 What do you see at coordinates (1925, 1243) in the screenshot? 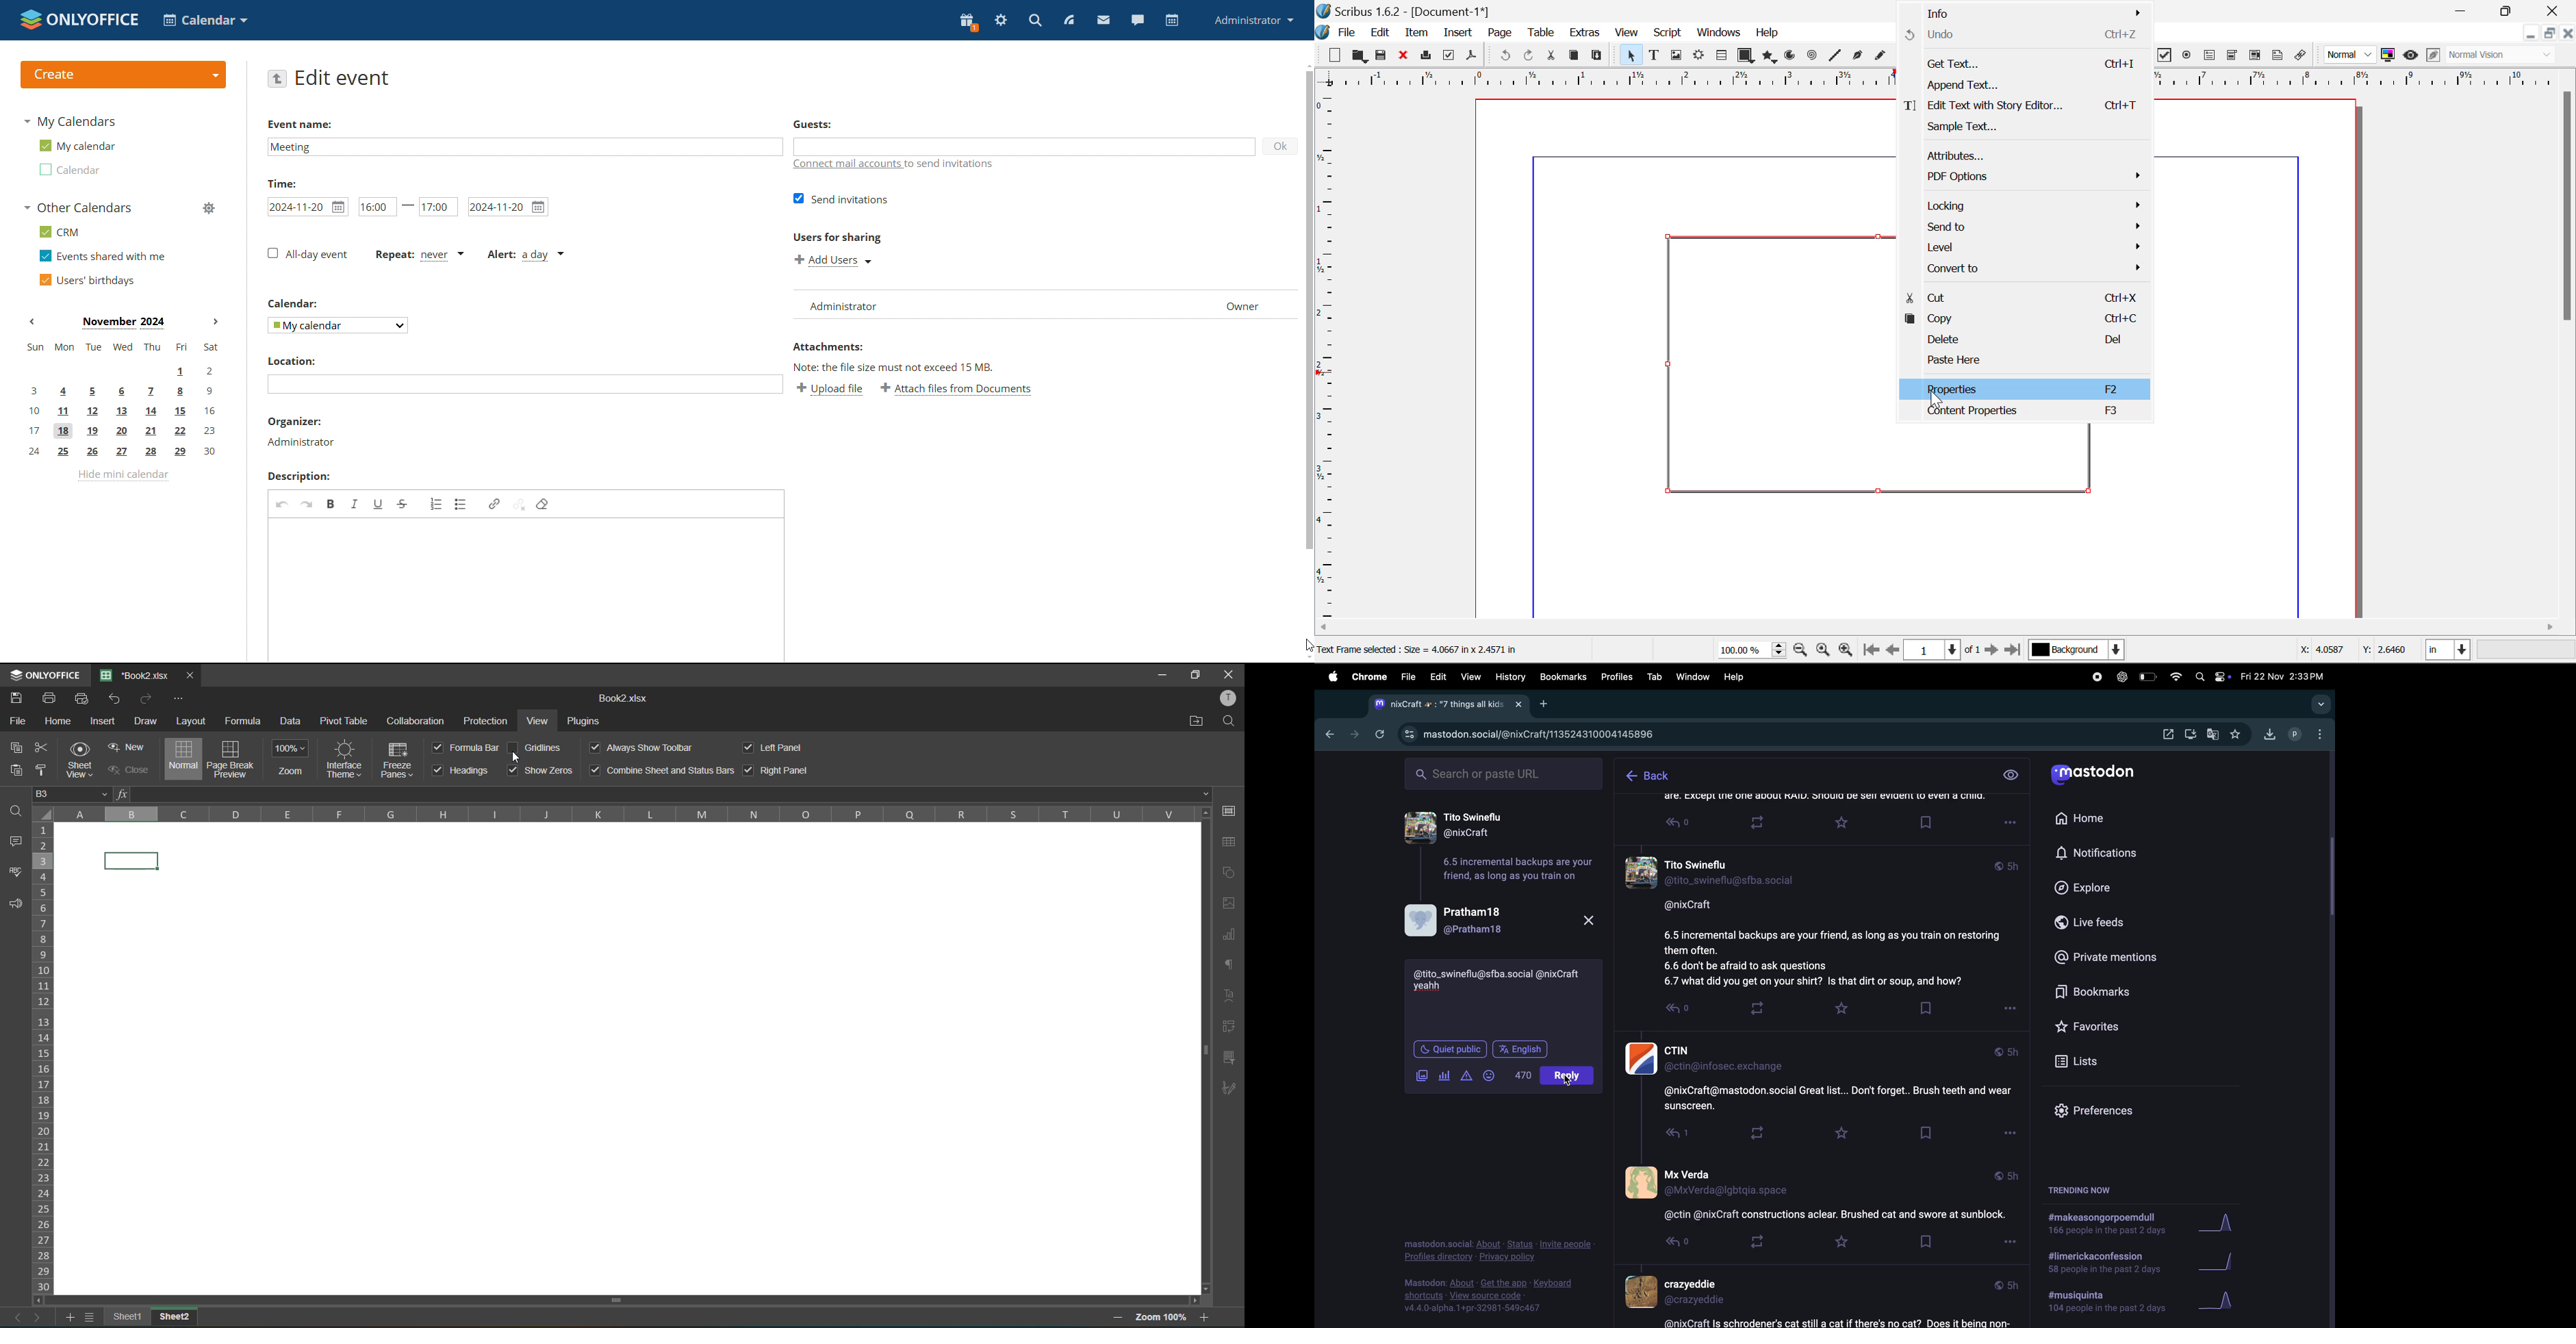
I see `Bookmark` at bounding box center [1925, 1243].